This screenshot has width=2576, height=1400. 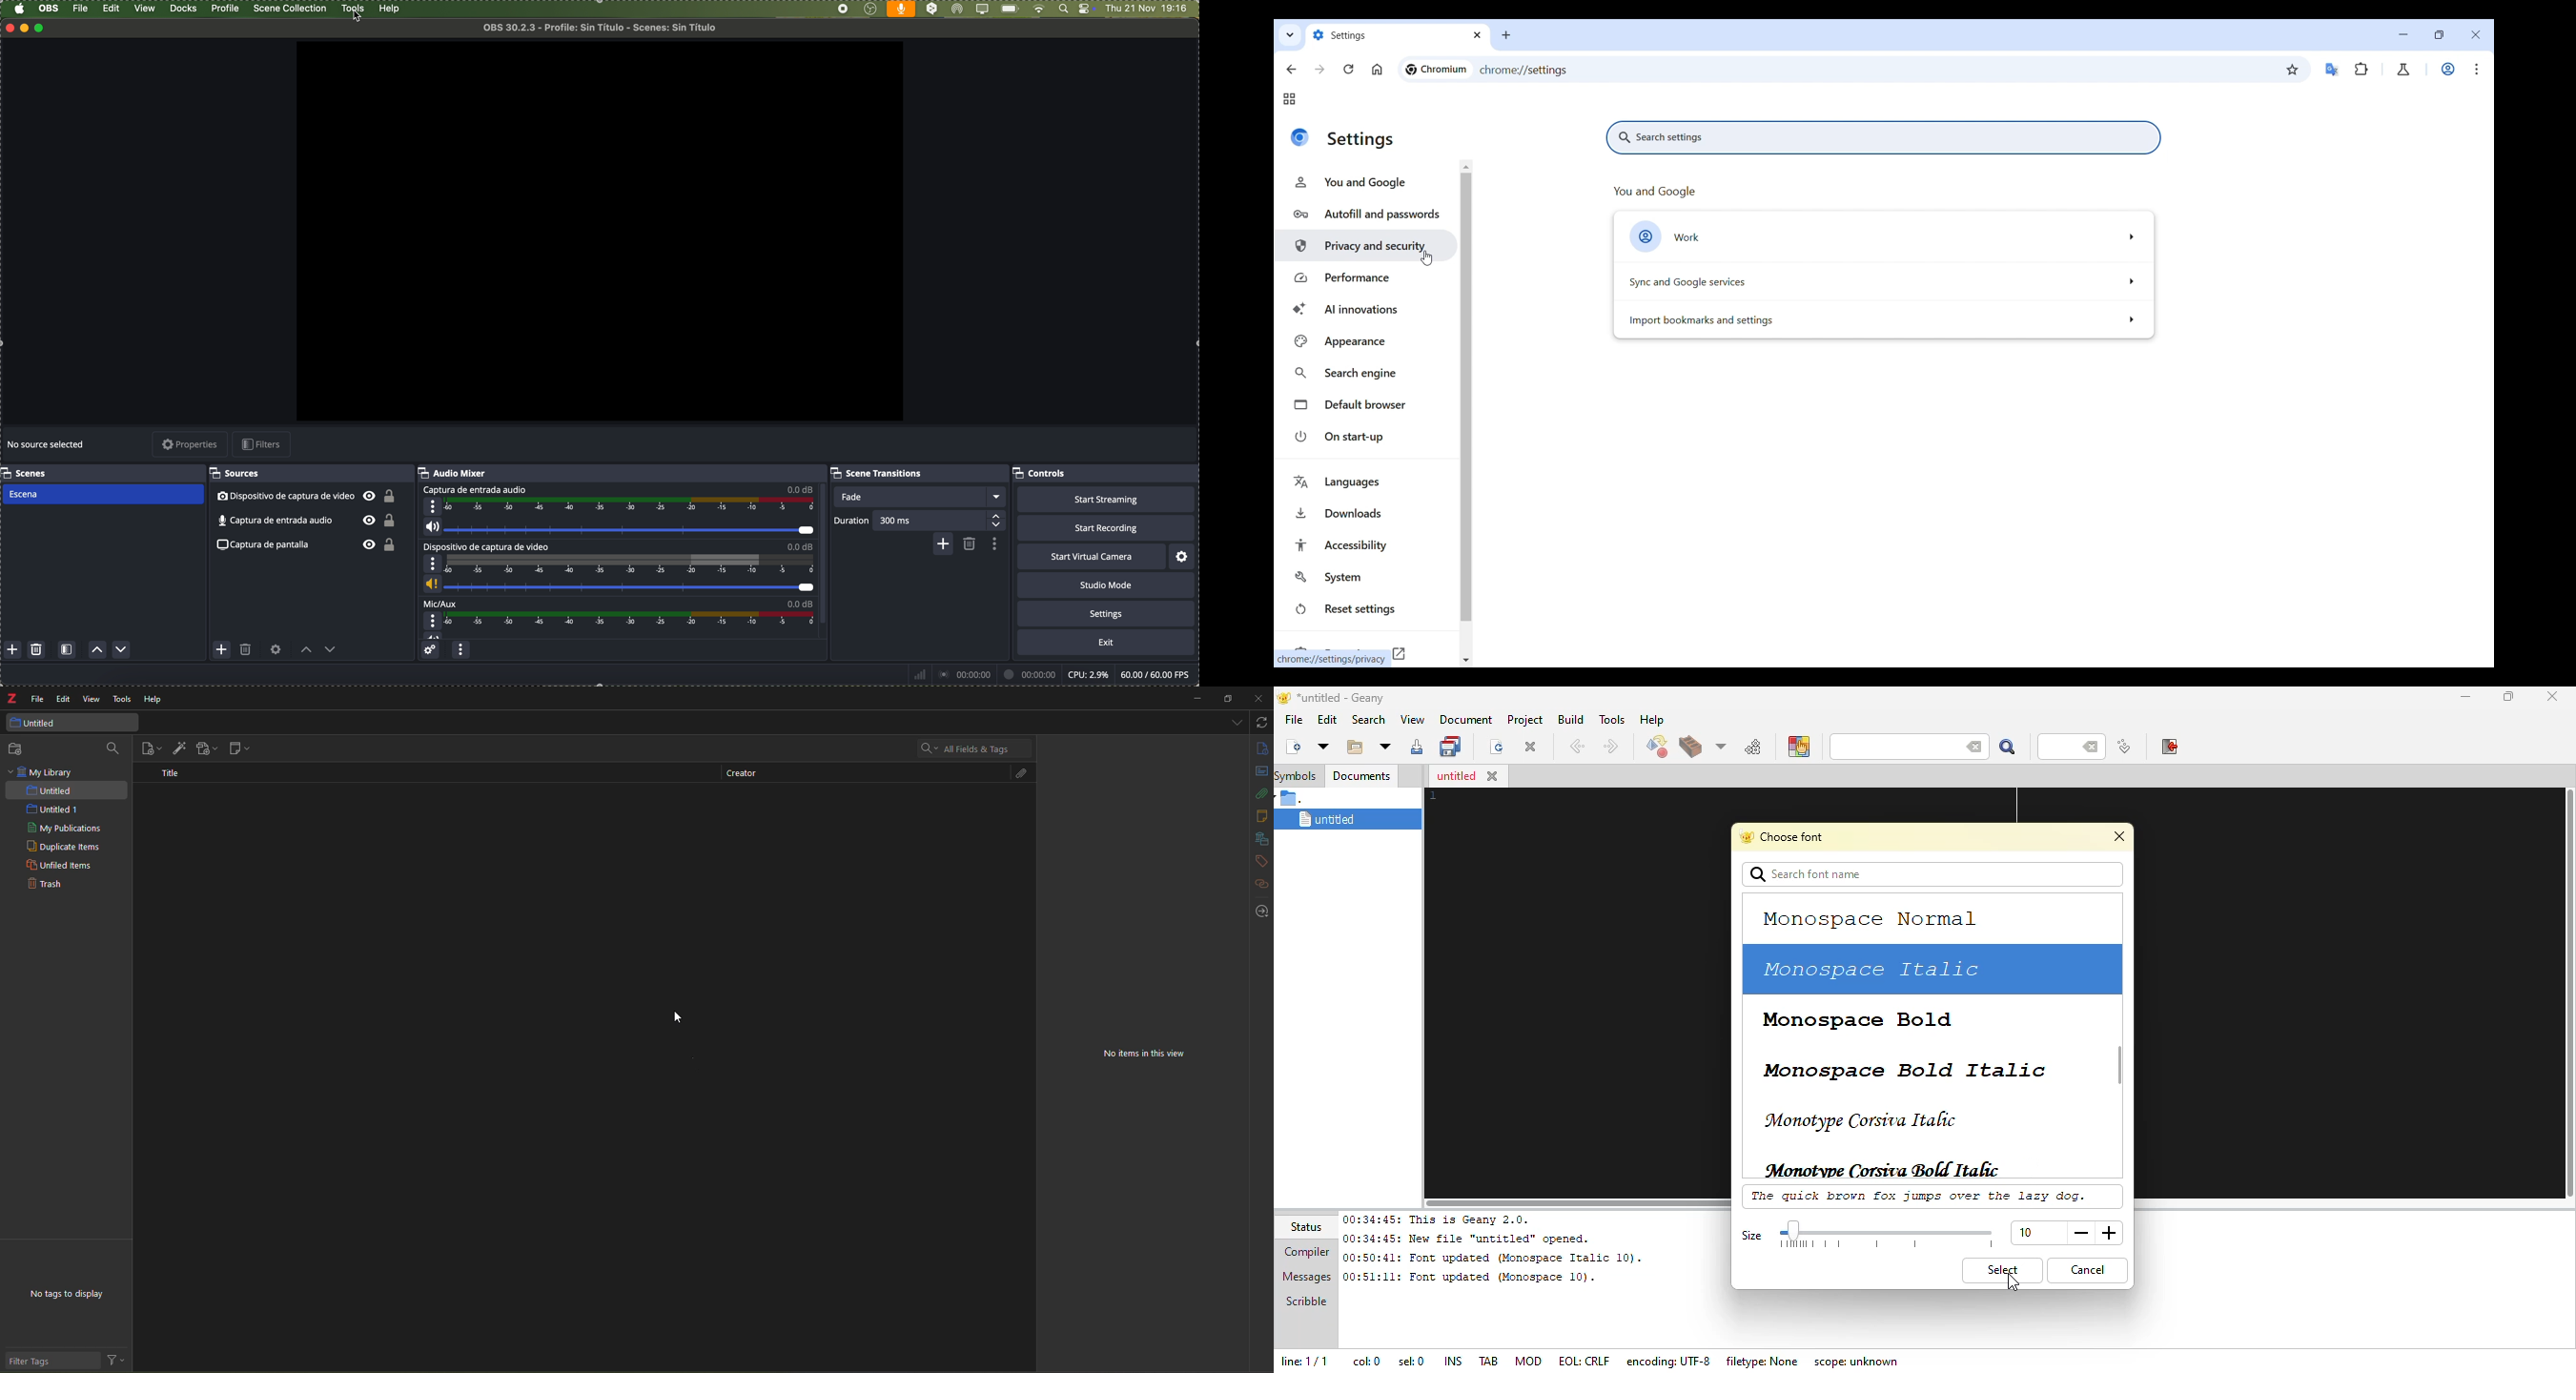 I want to click on back space, so click(x=1970, y=745).